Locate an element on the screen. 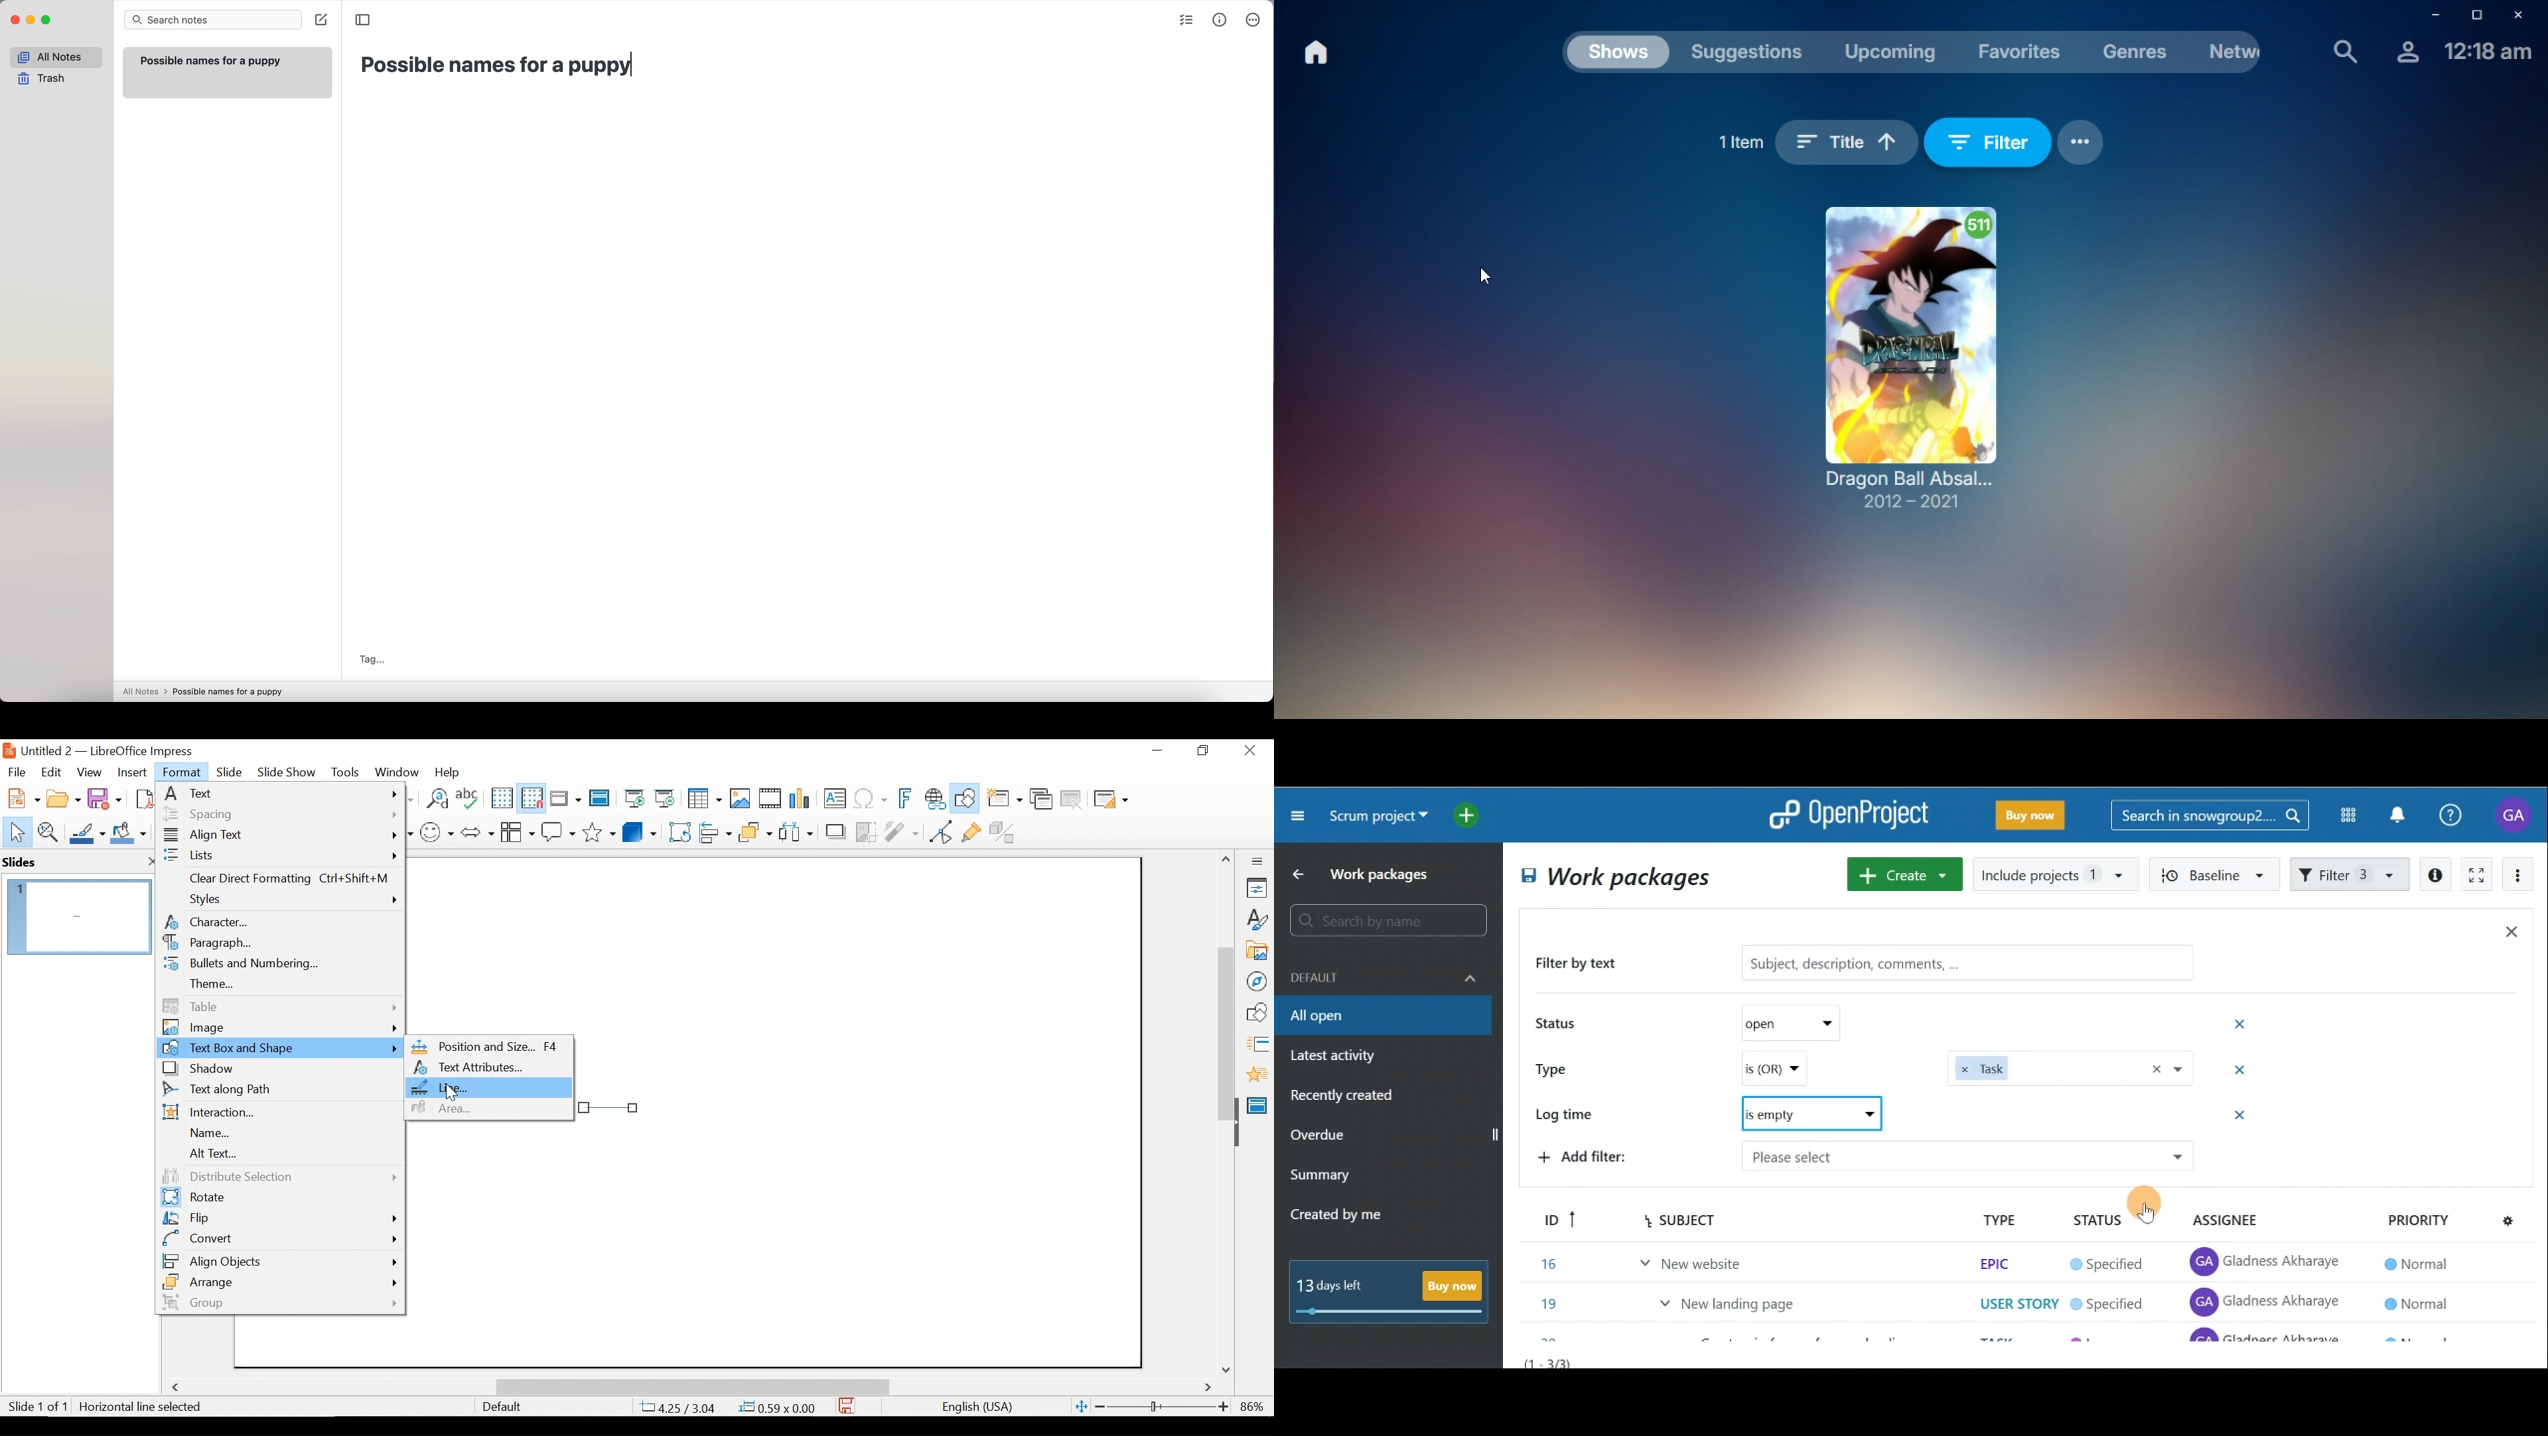 The width and height of the screenshot is (2548, 1456). Alt Text is located at coordinates (278, 1155).